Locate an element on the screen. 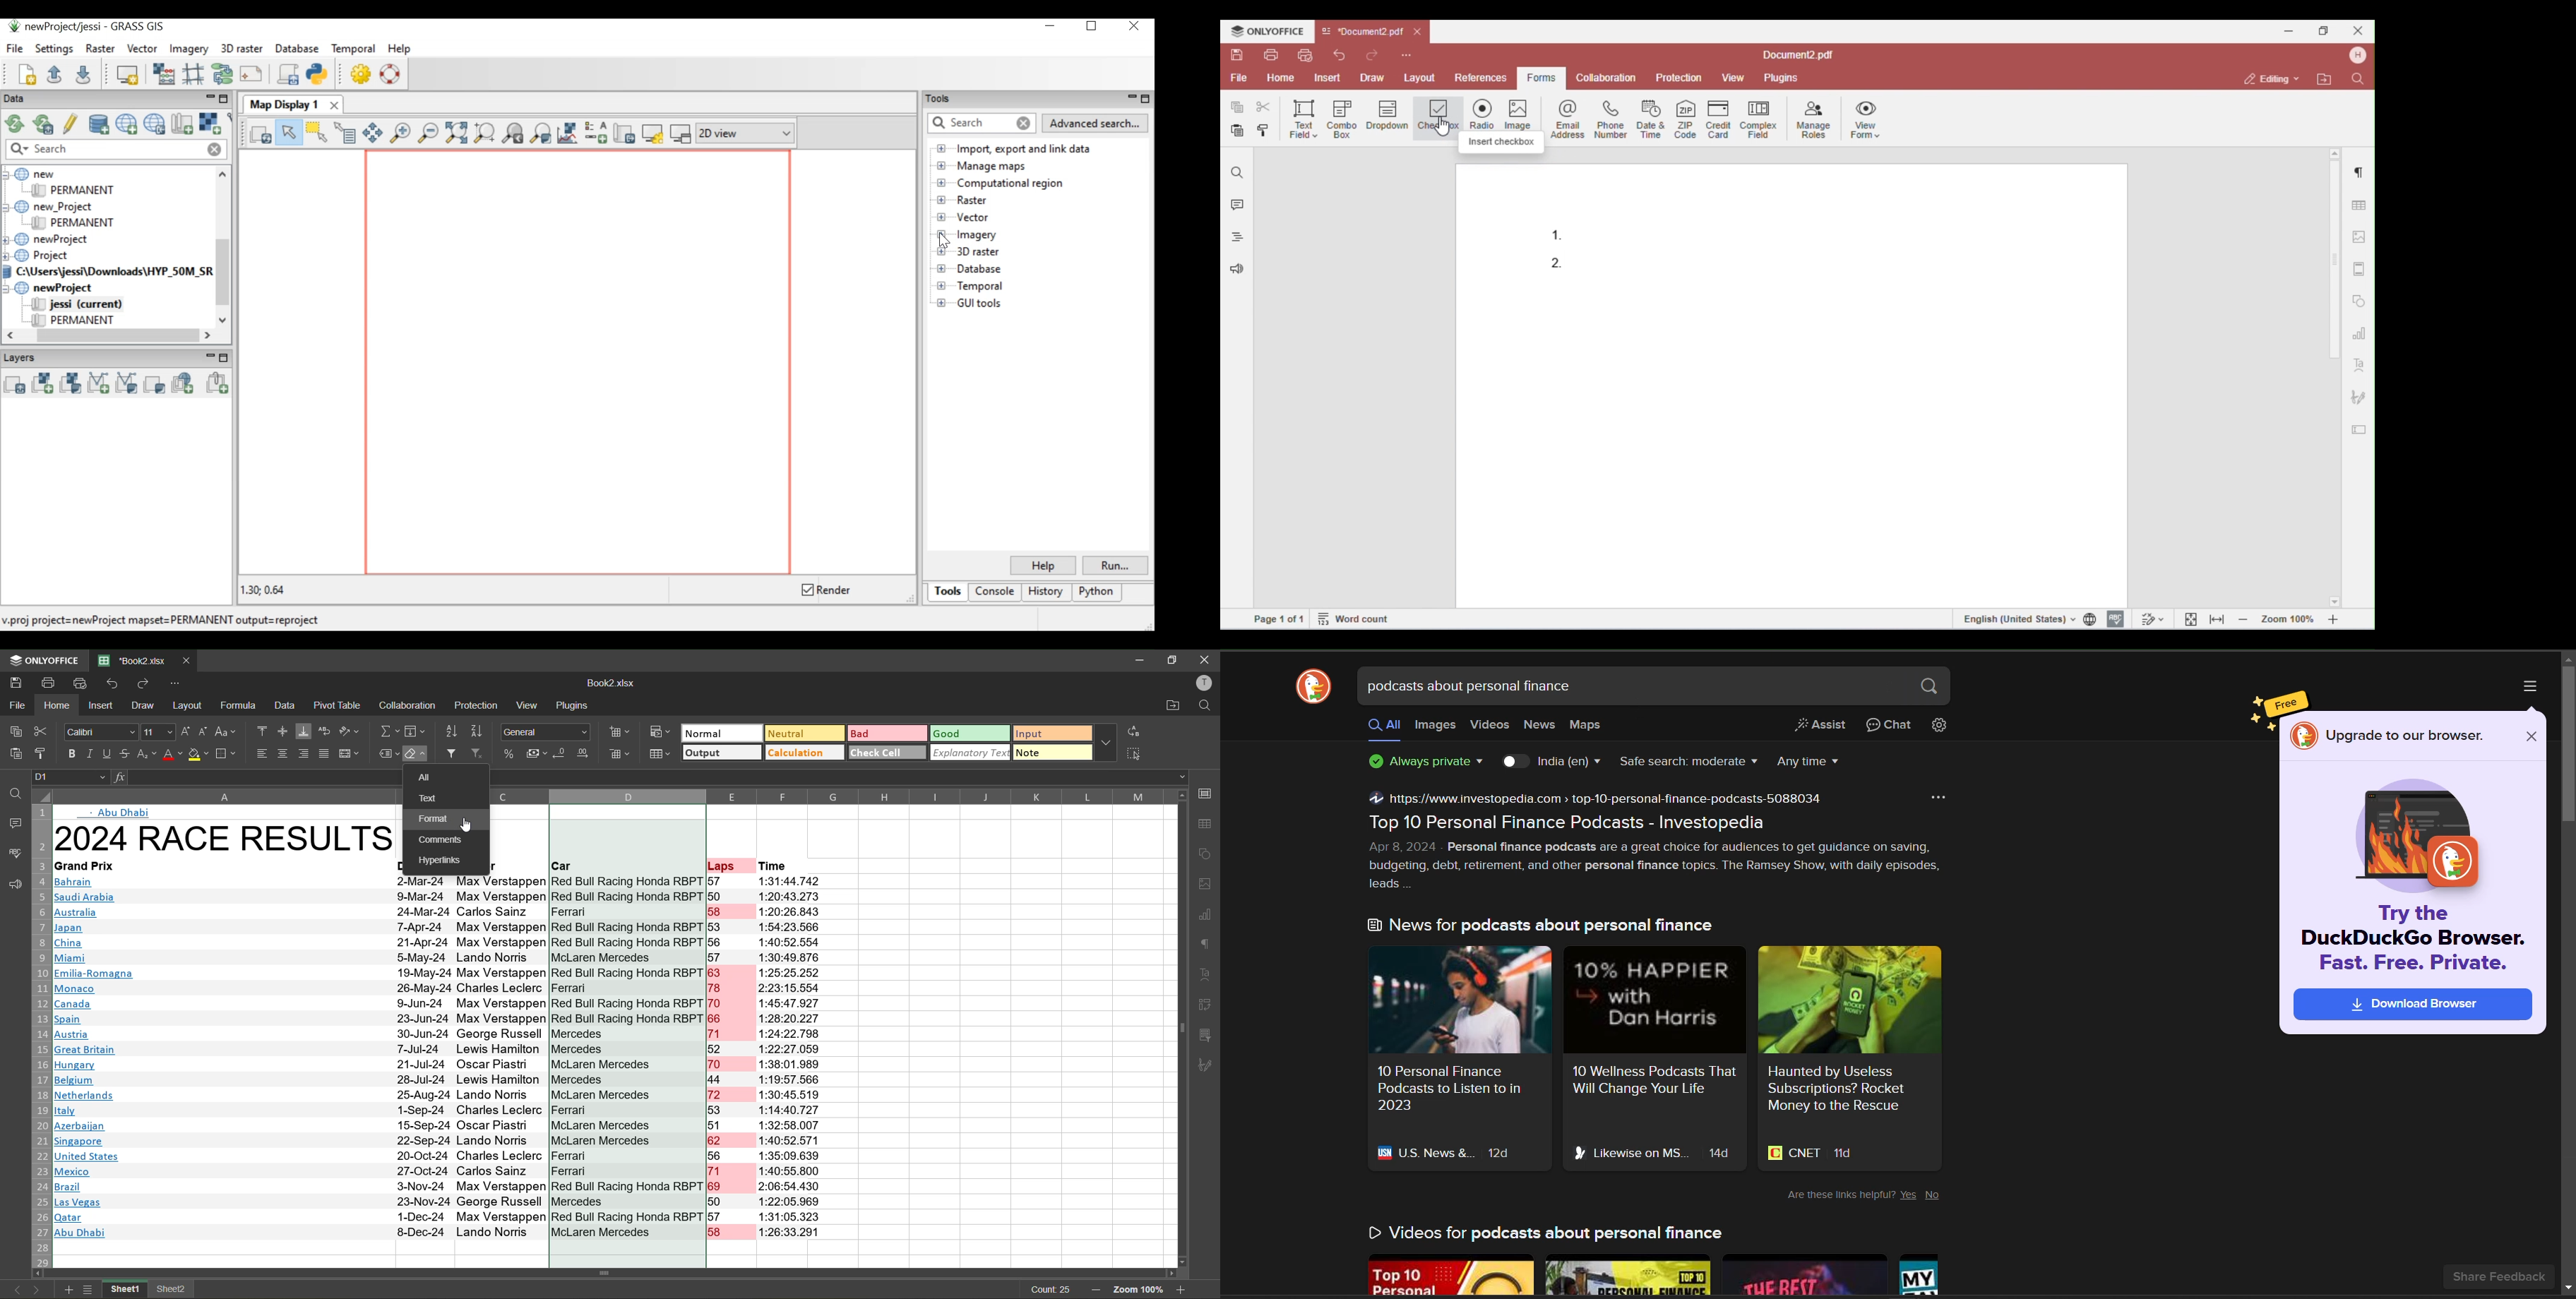  Abu Dhabi 8-Dec-24 Lando Norris McLaren Mercedes 58 1:26:33.291 is located at coordinates (442, 1233).